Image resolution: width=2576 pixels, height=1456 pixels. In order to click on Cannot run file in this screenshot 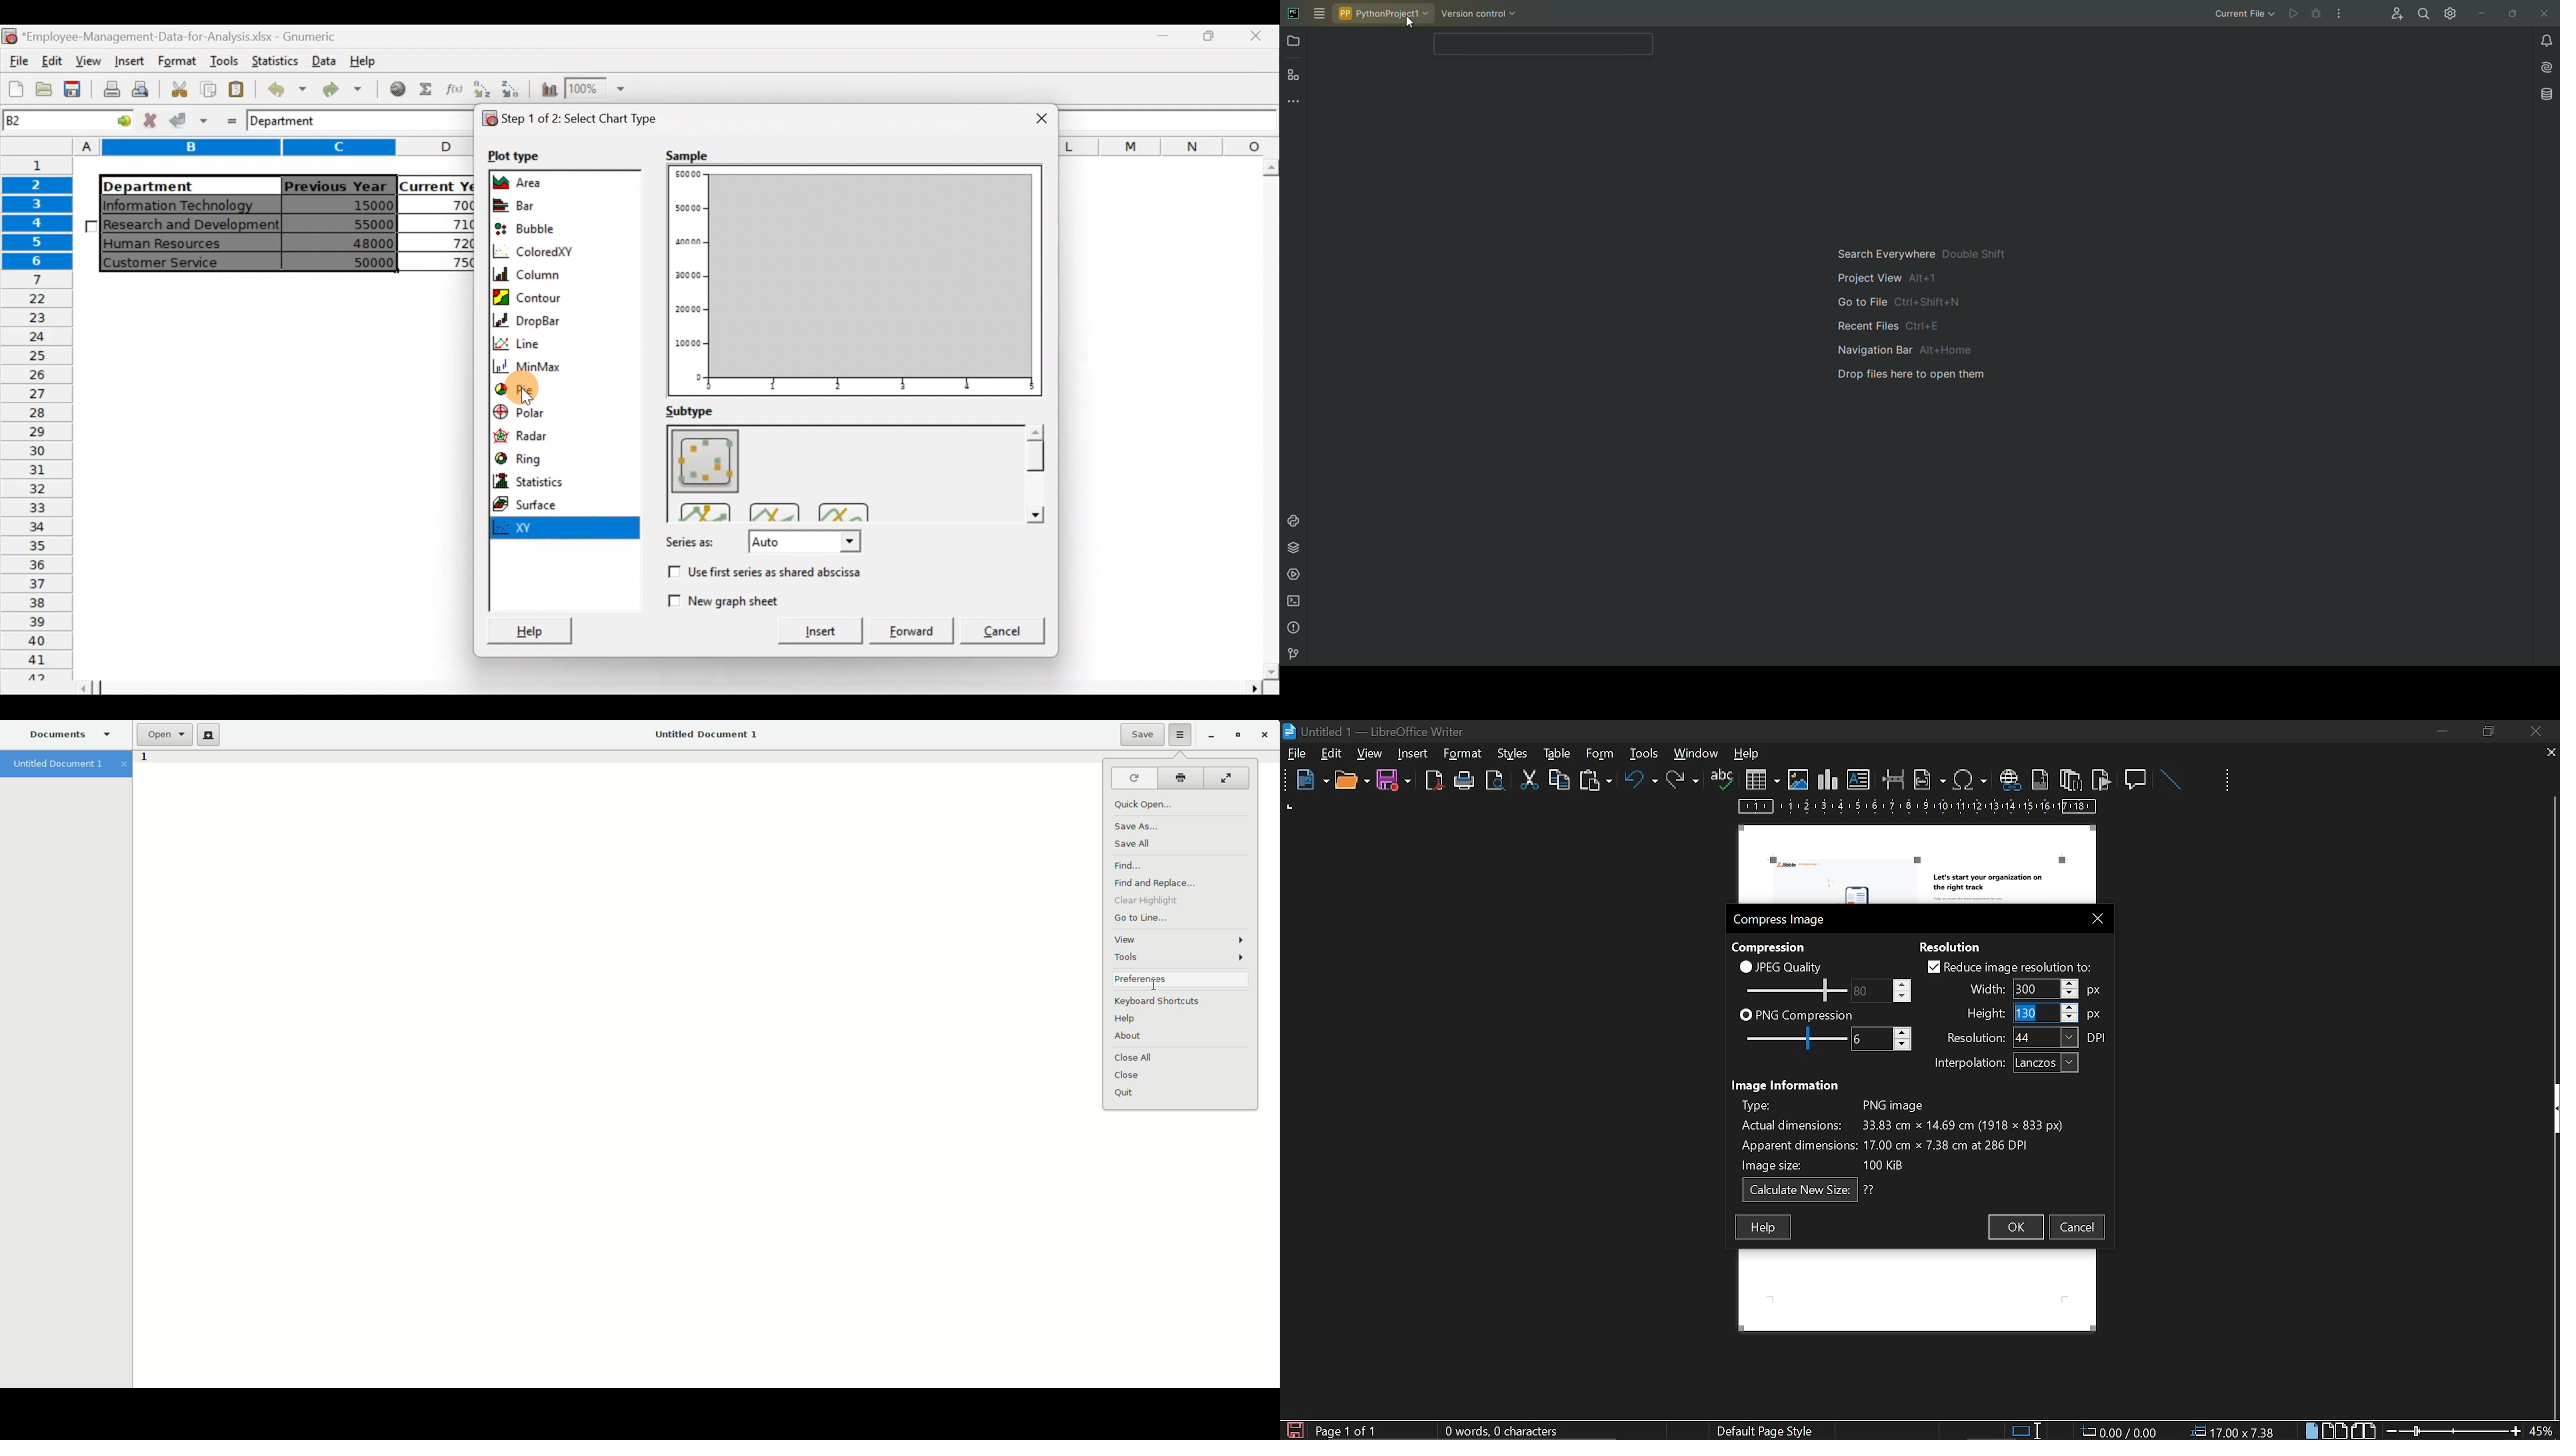, I will do `click(2295, 14)`.